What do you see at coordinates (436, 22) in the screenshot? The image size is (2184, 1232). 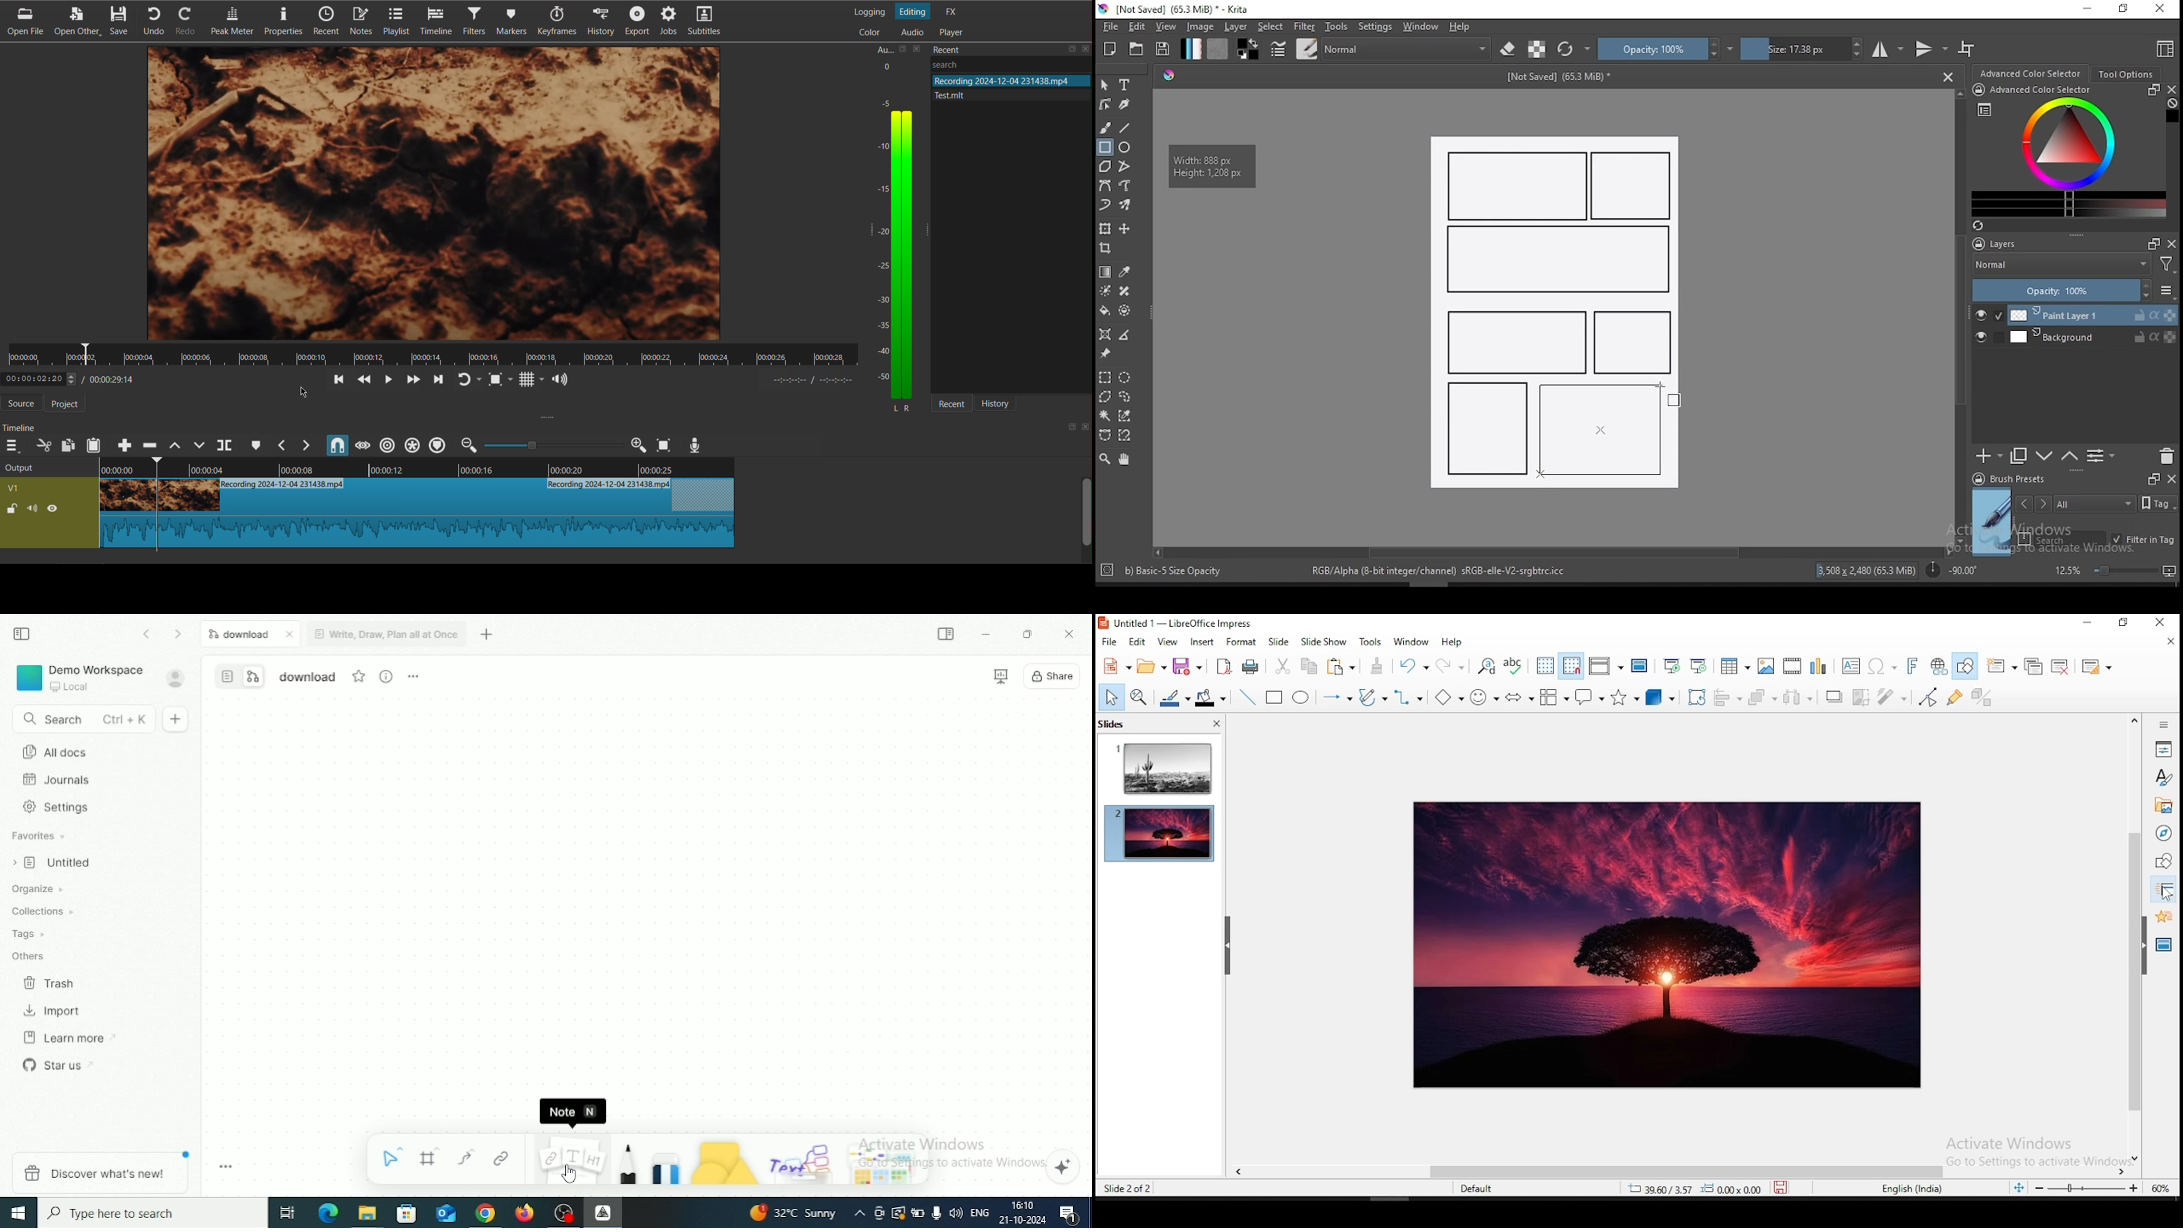 I see `Timeline` at bounding box center [436, 22].